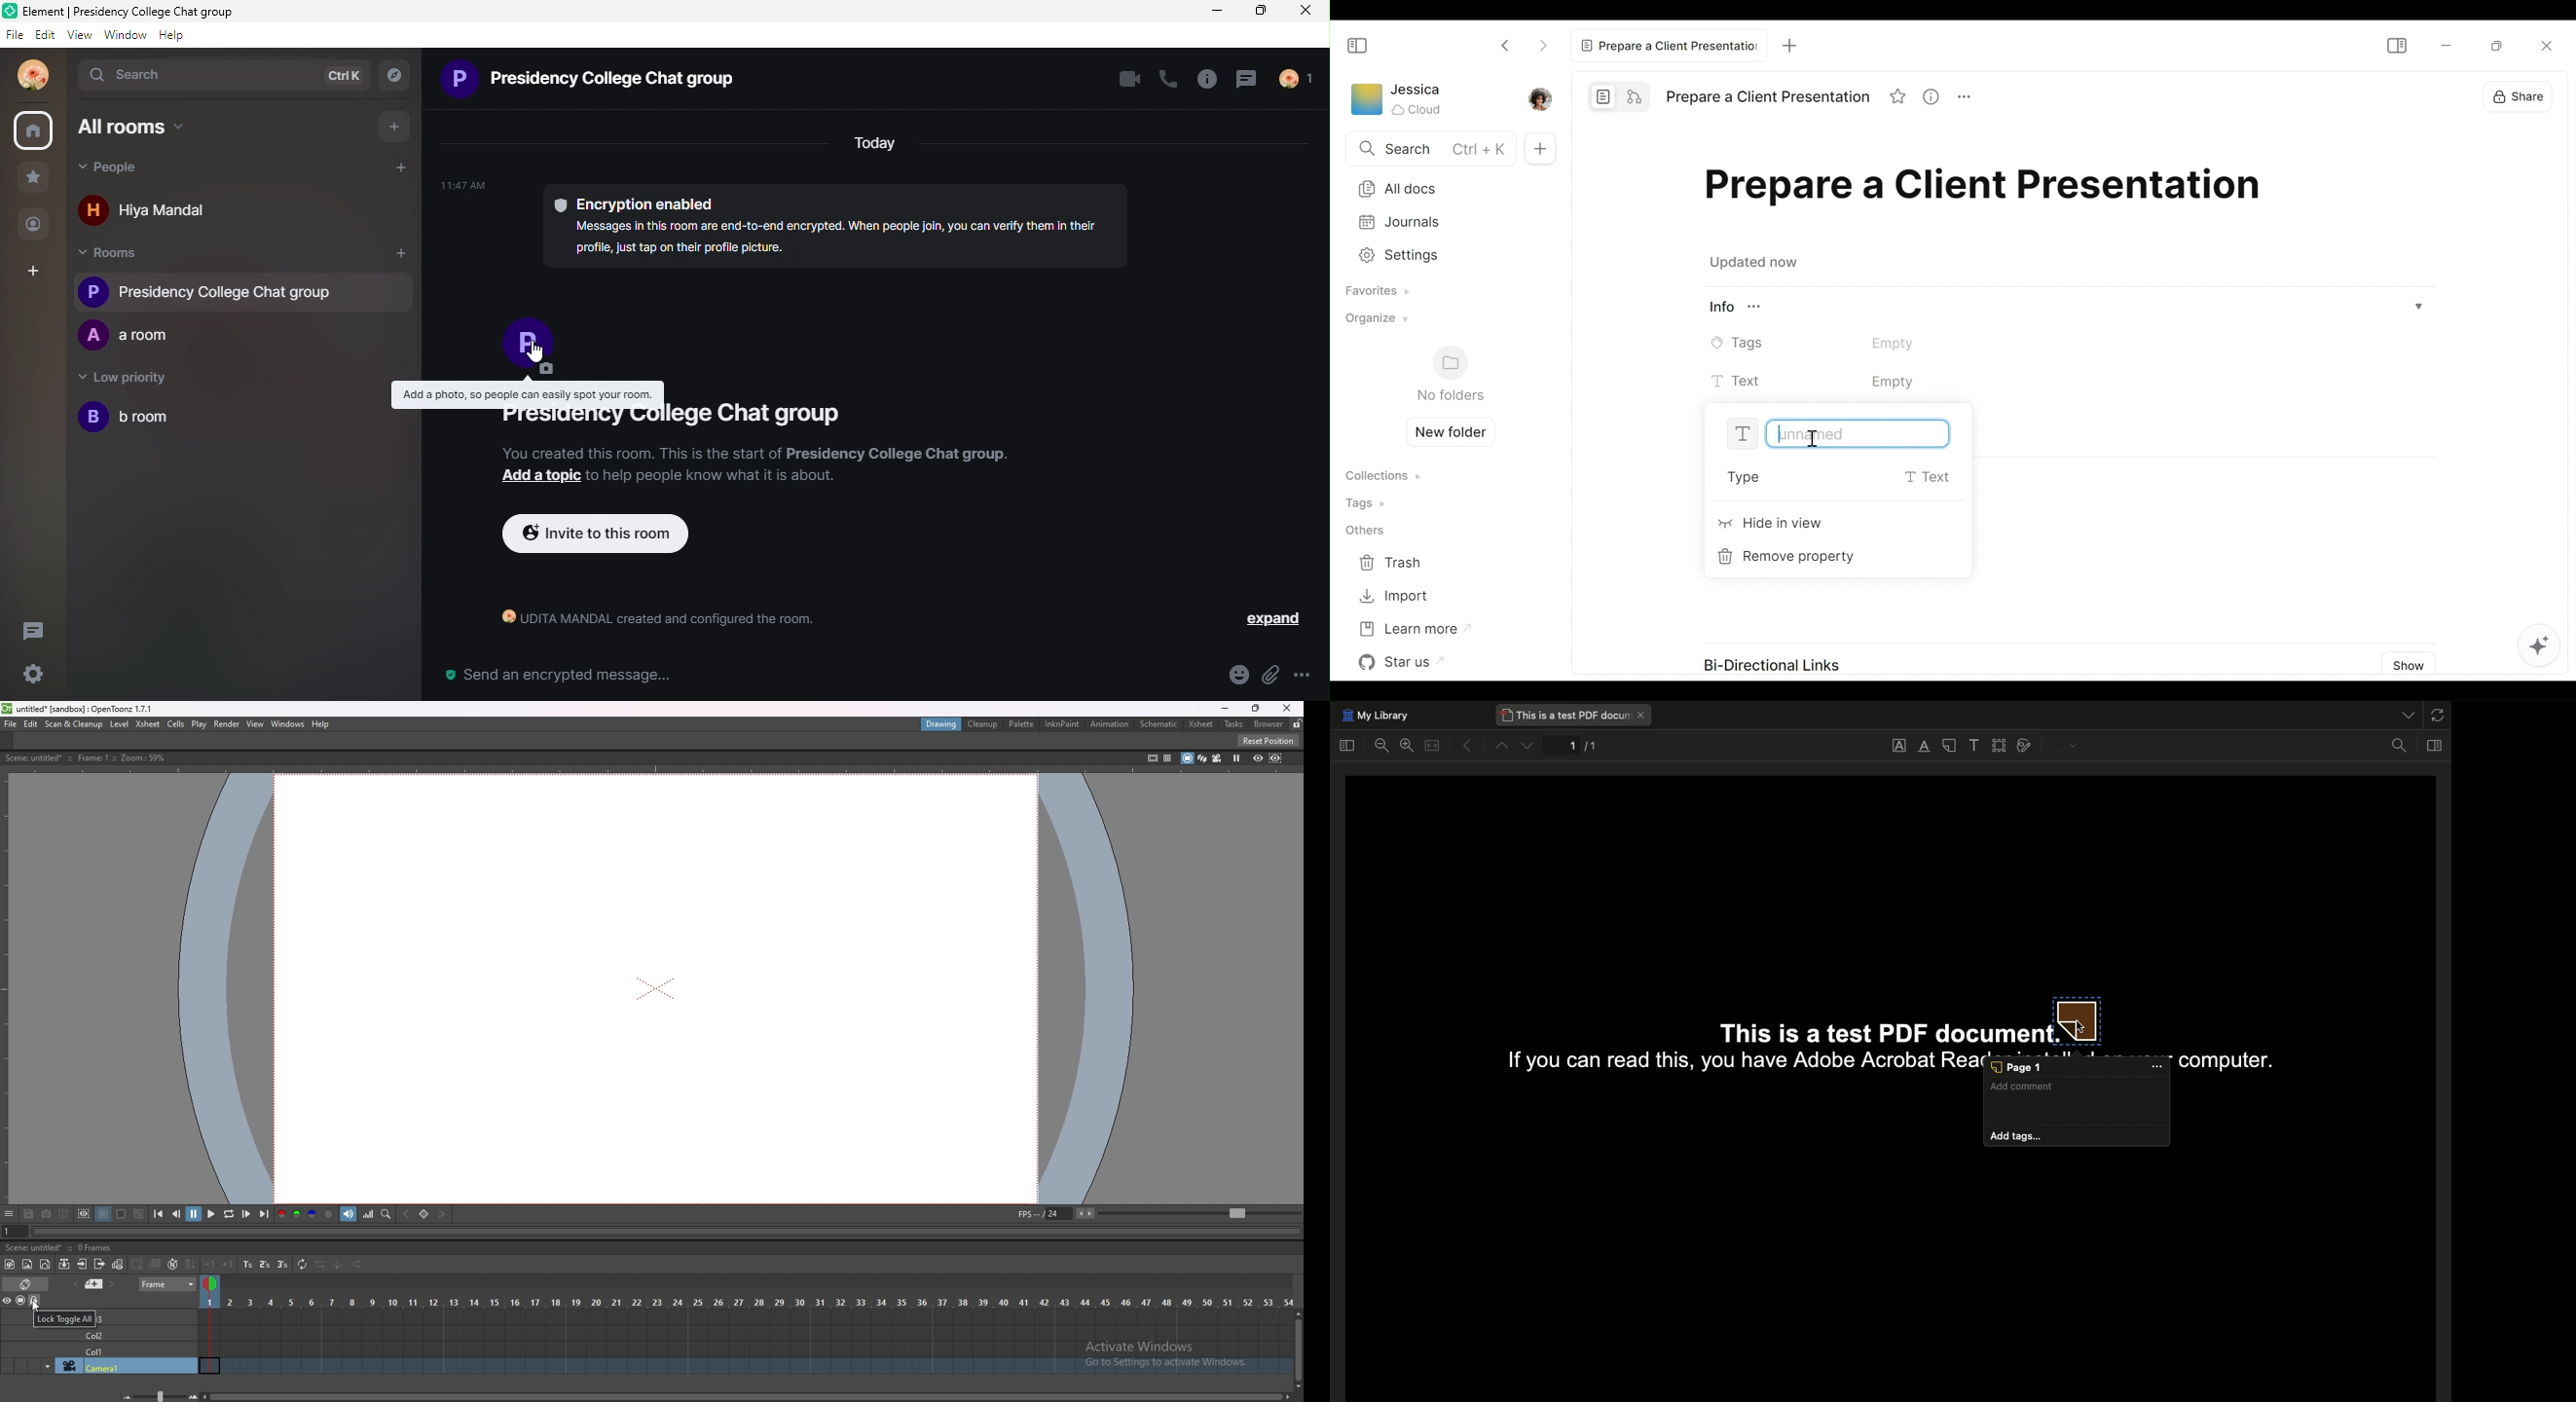  I want to click on window, so click(123, 37).